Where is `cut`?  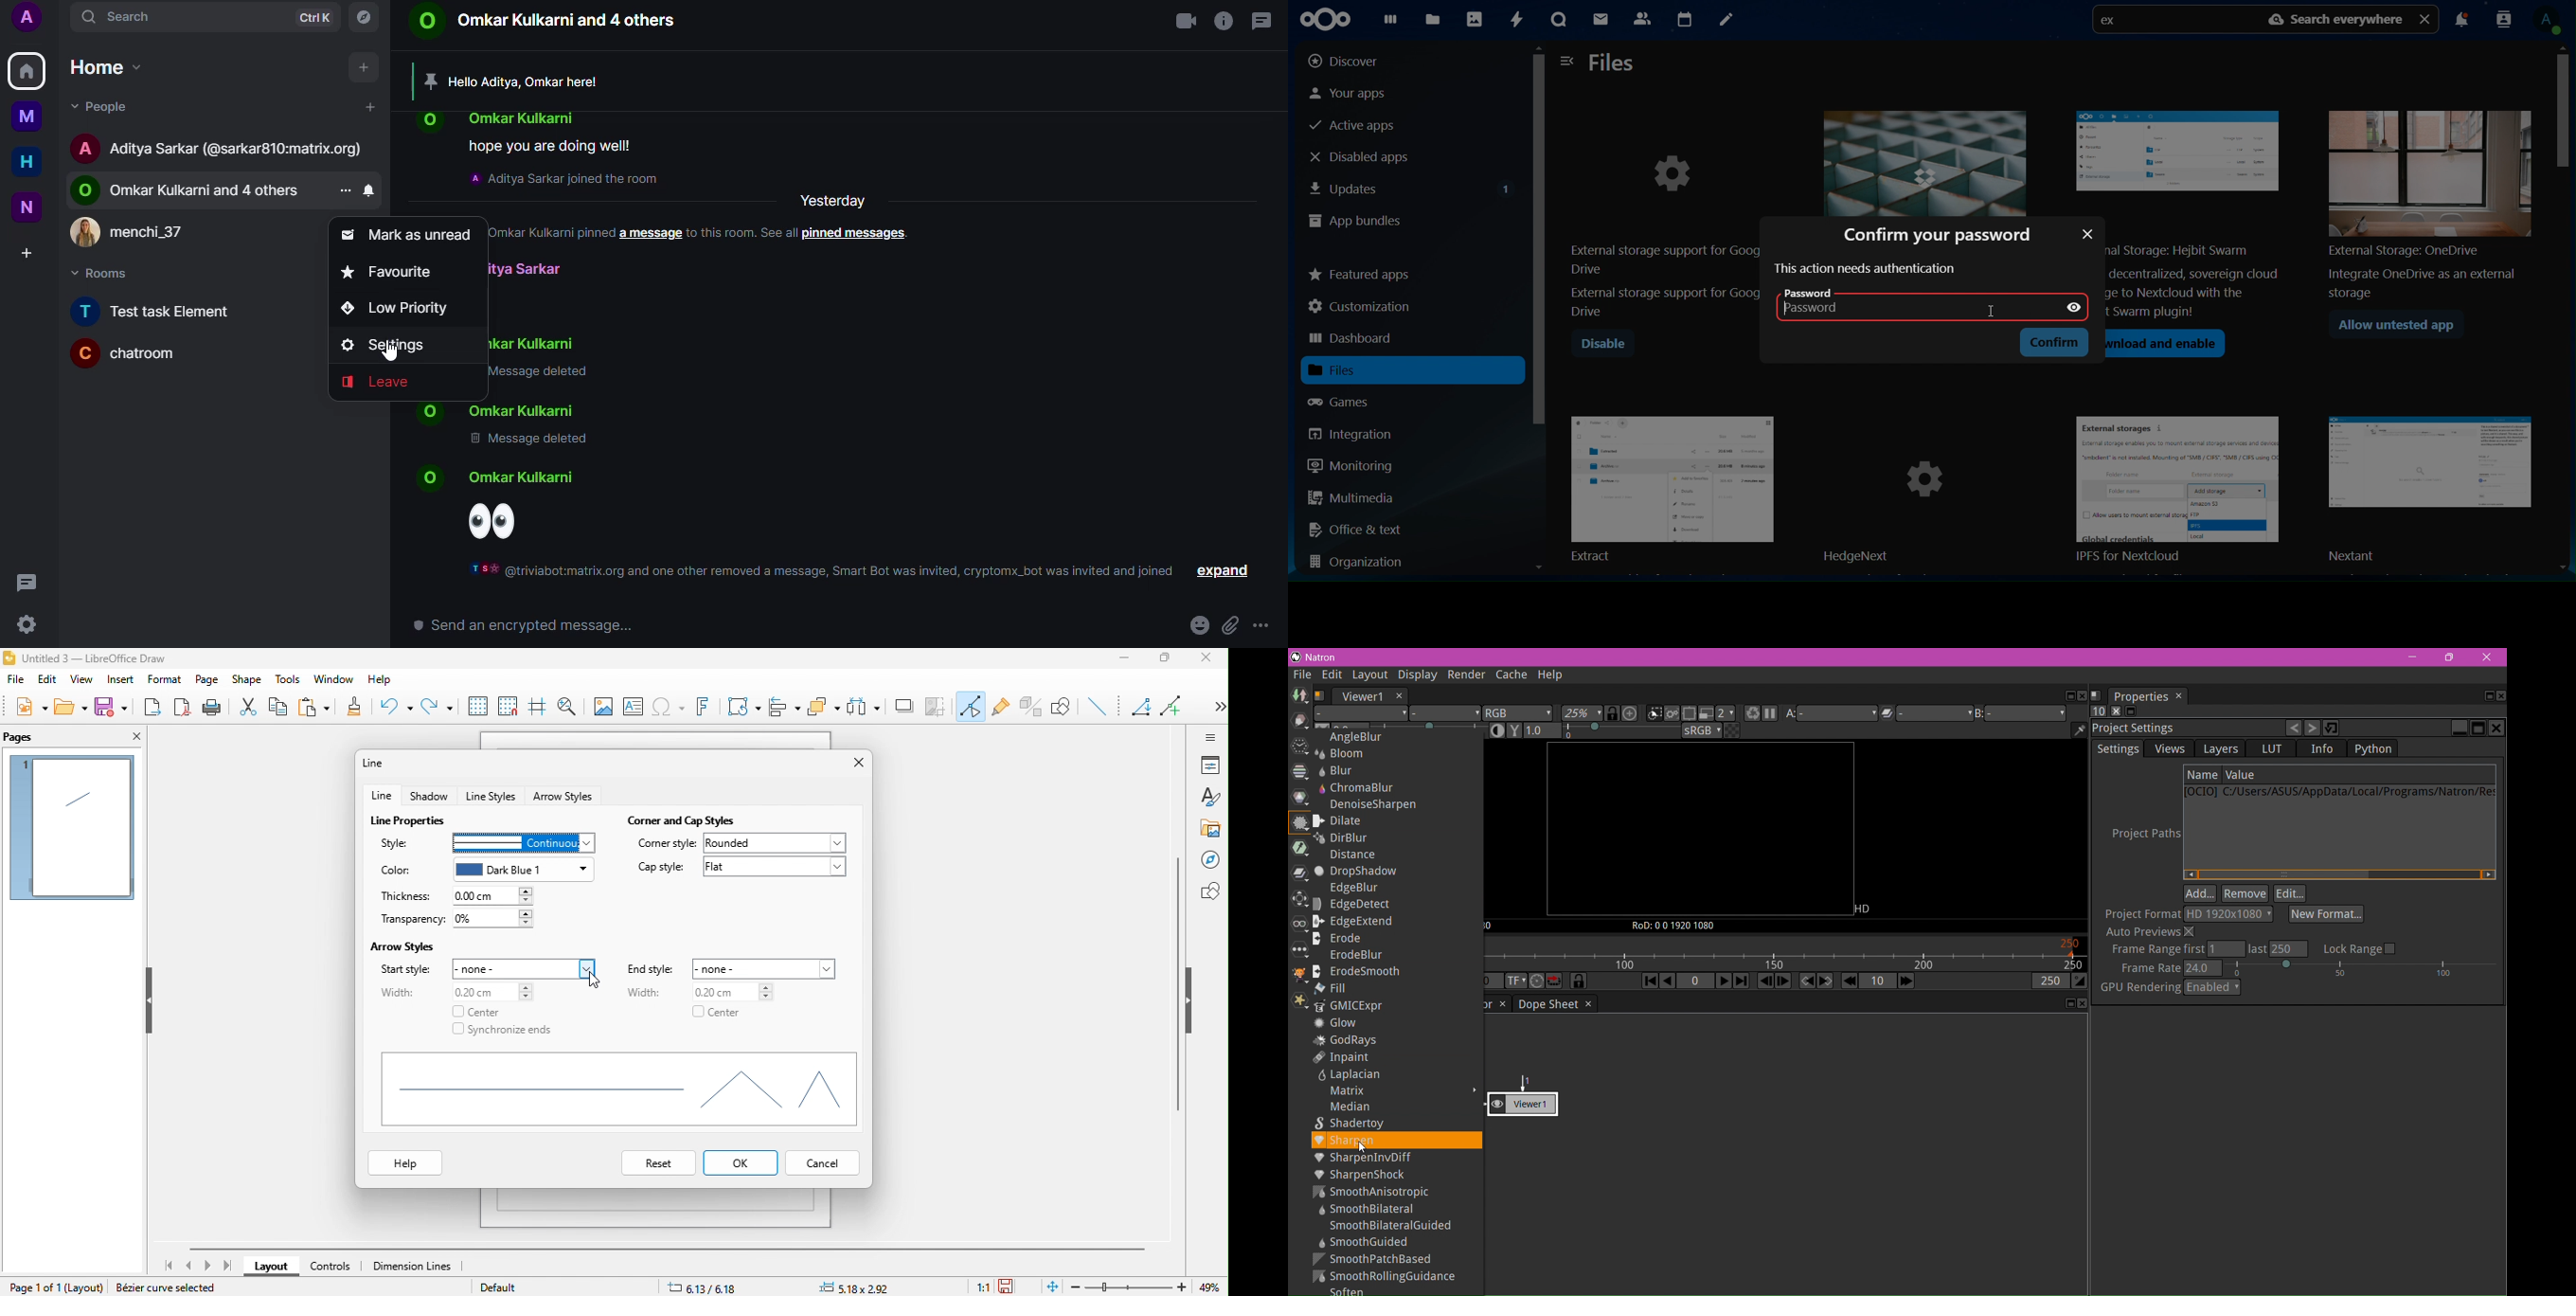
cut is located at coordinates (248, 707).